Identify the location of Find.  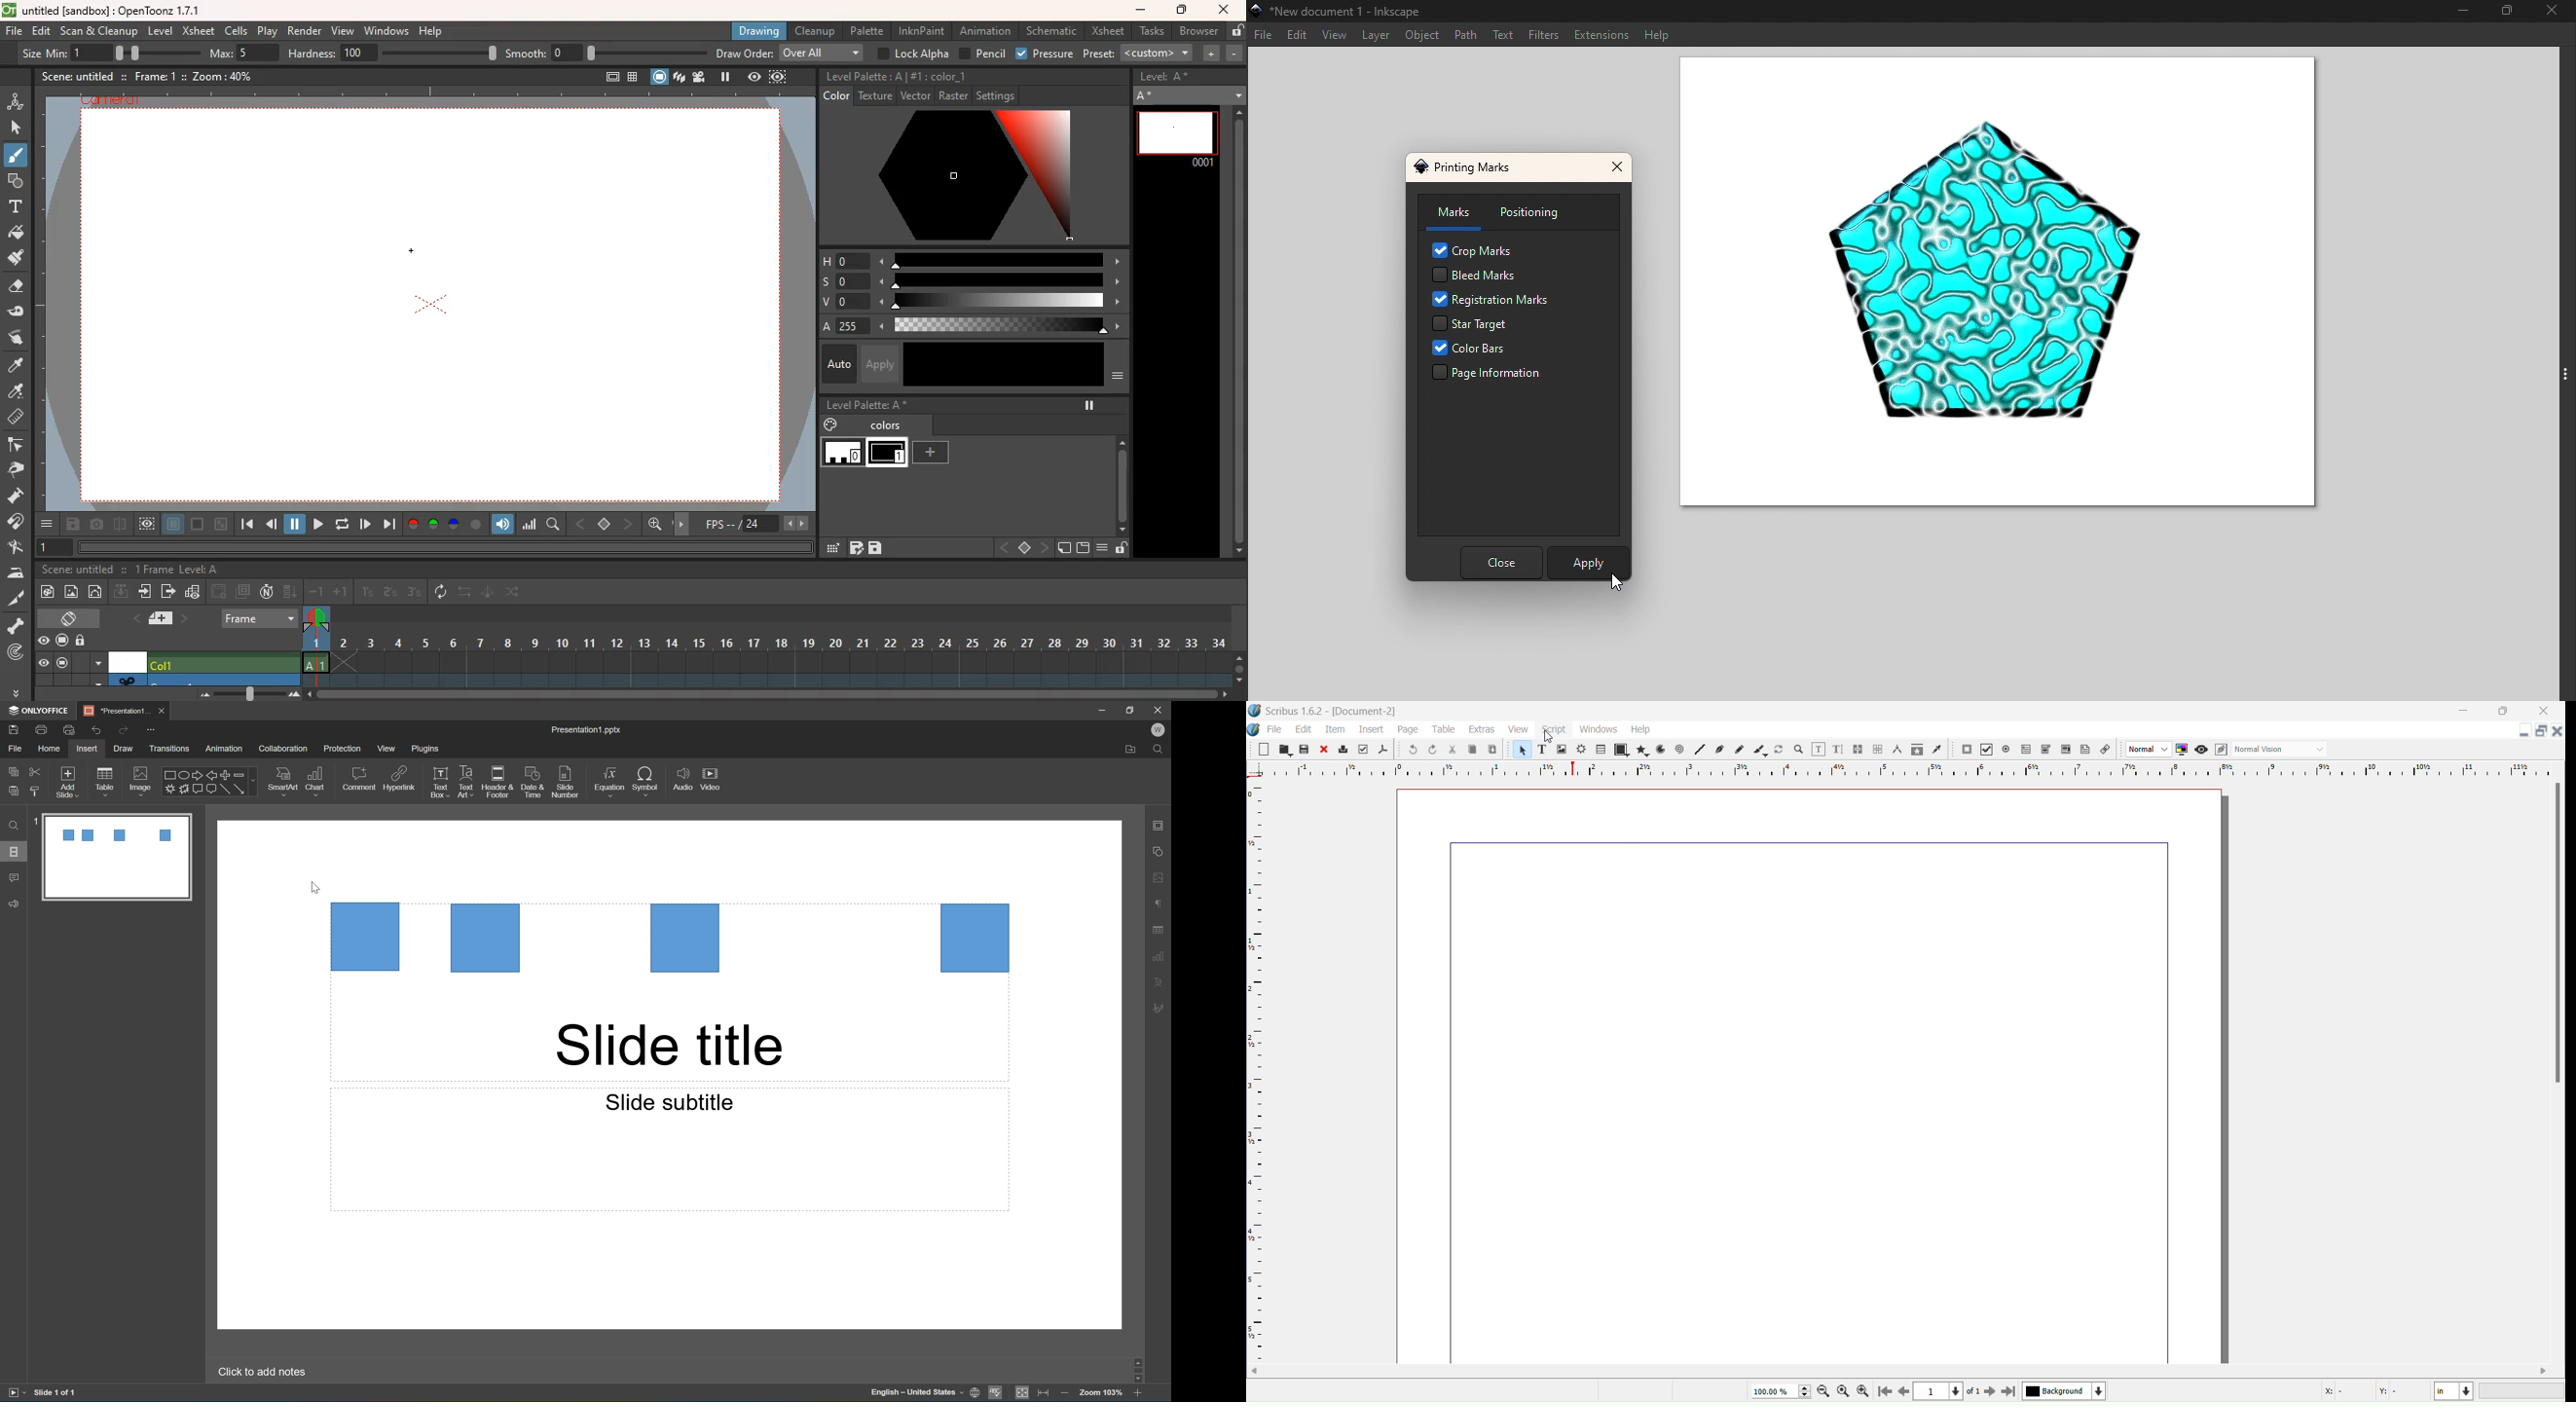
(1161, 748).